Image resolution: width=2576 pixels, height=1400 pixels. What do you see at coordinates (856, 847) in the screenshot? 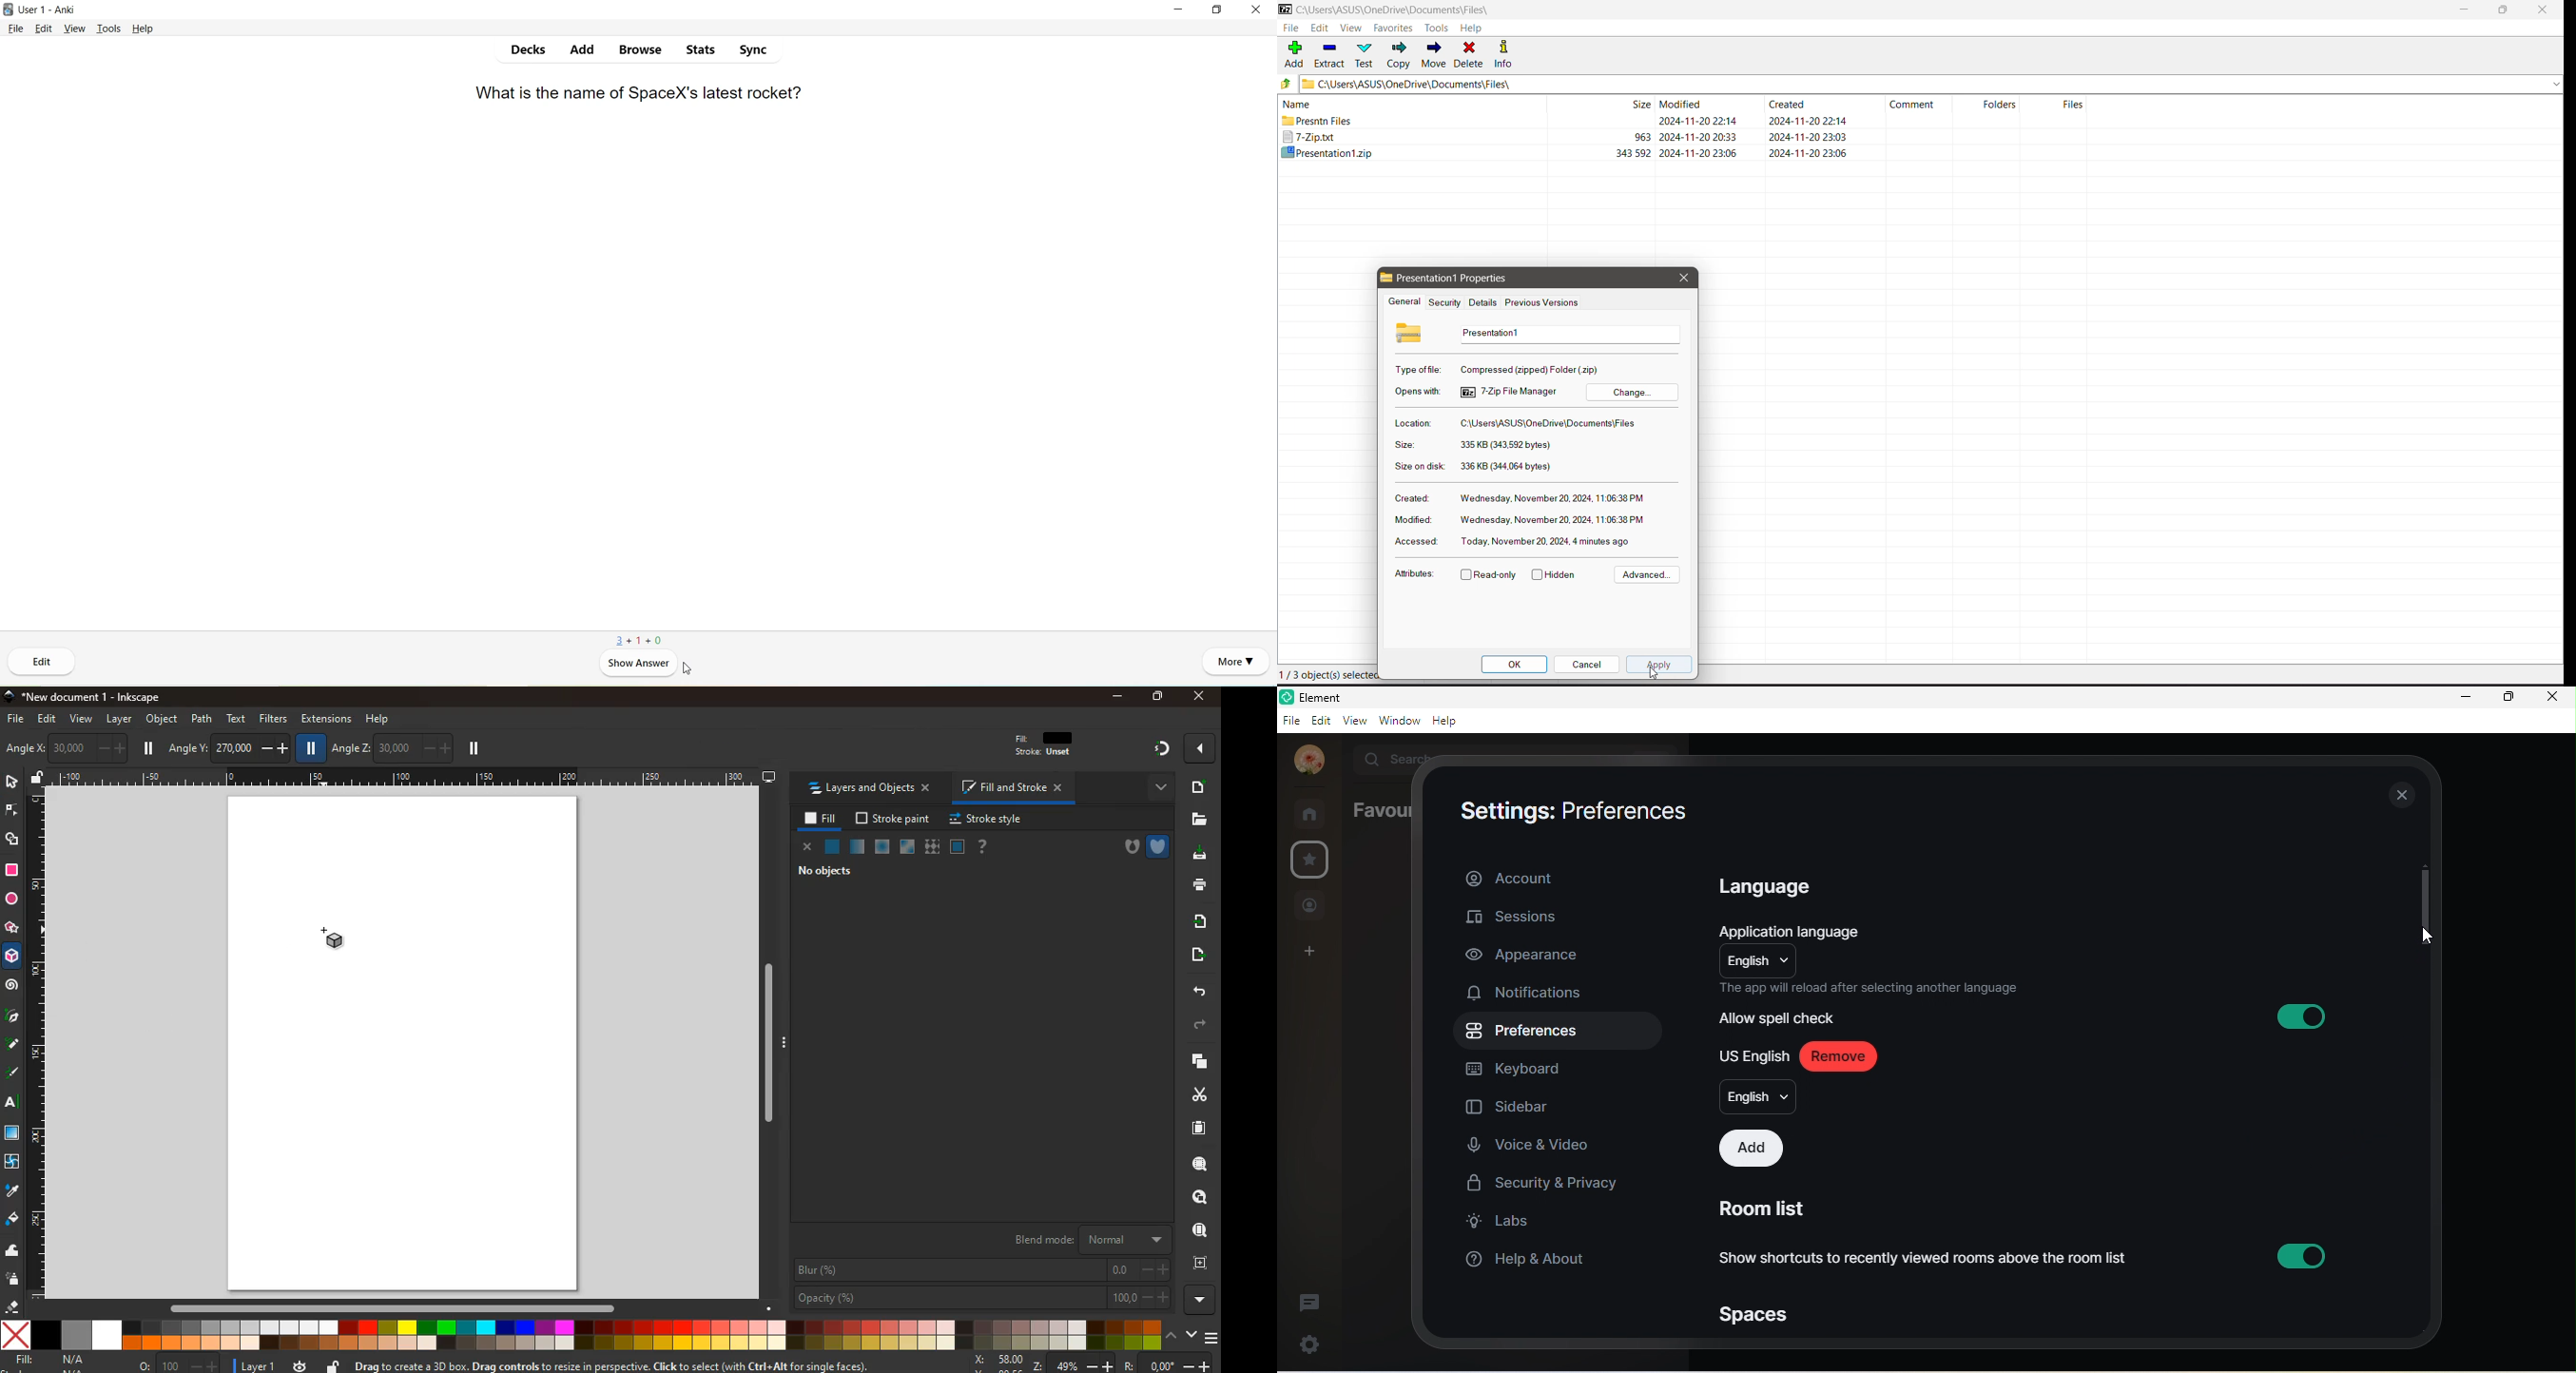
I see `opacity` at bounding box center [856, 847].